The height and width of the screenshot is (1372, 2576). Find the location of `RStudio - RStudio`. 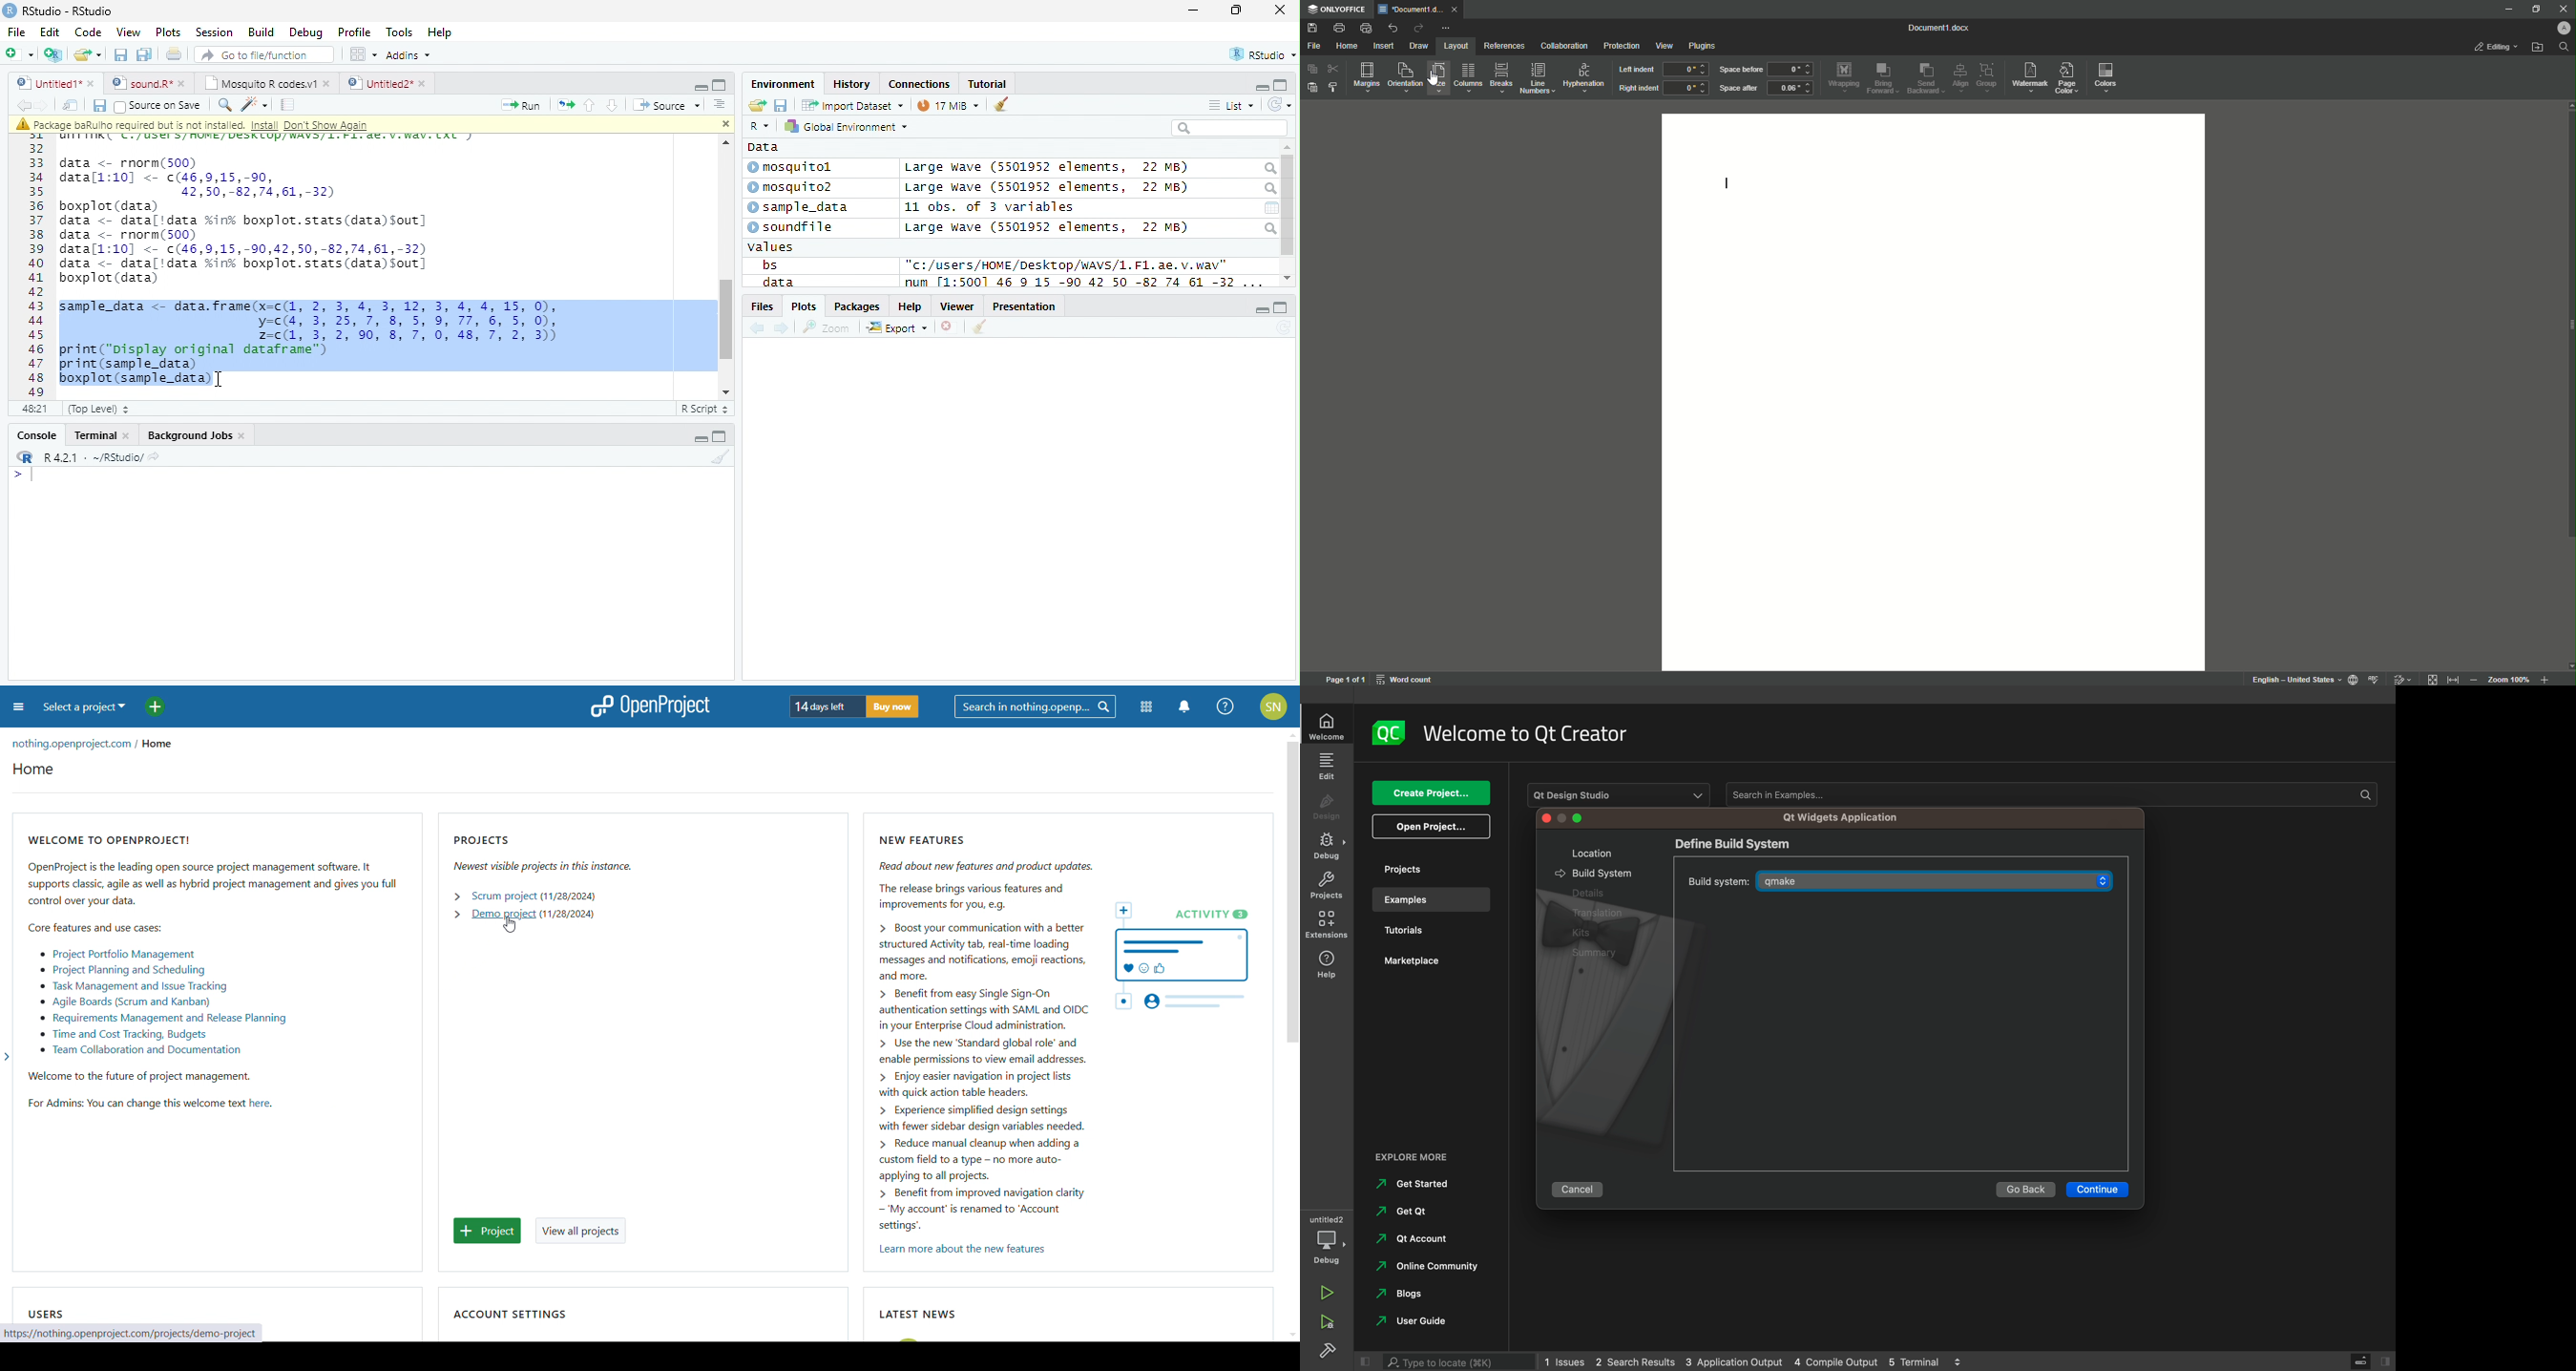

RStudio - RStudio is located at coordinates (68, 11).